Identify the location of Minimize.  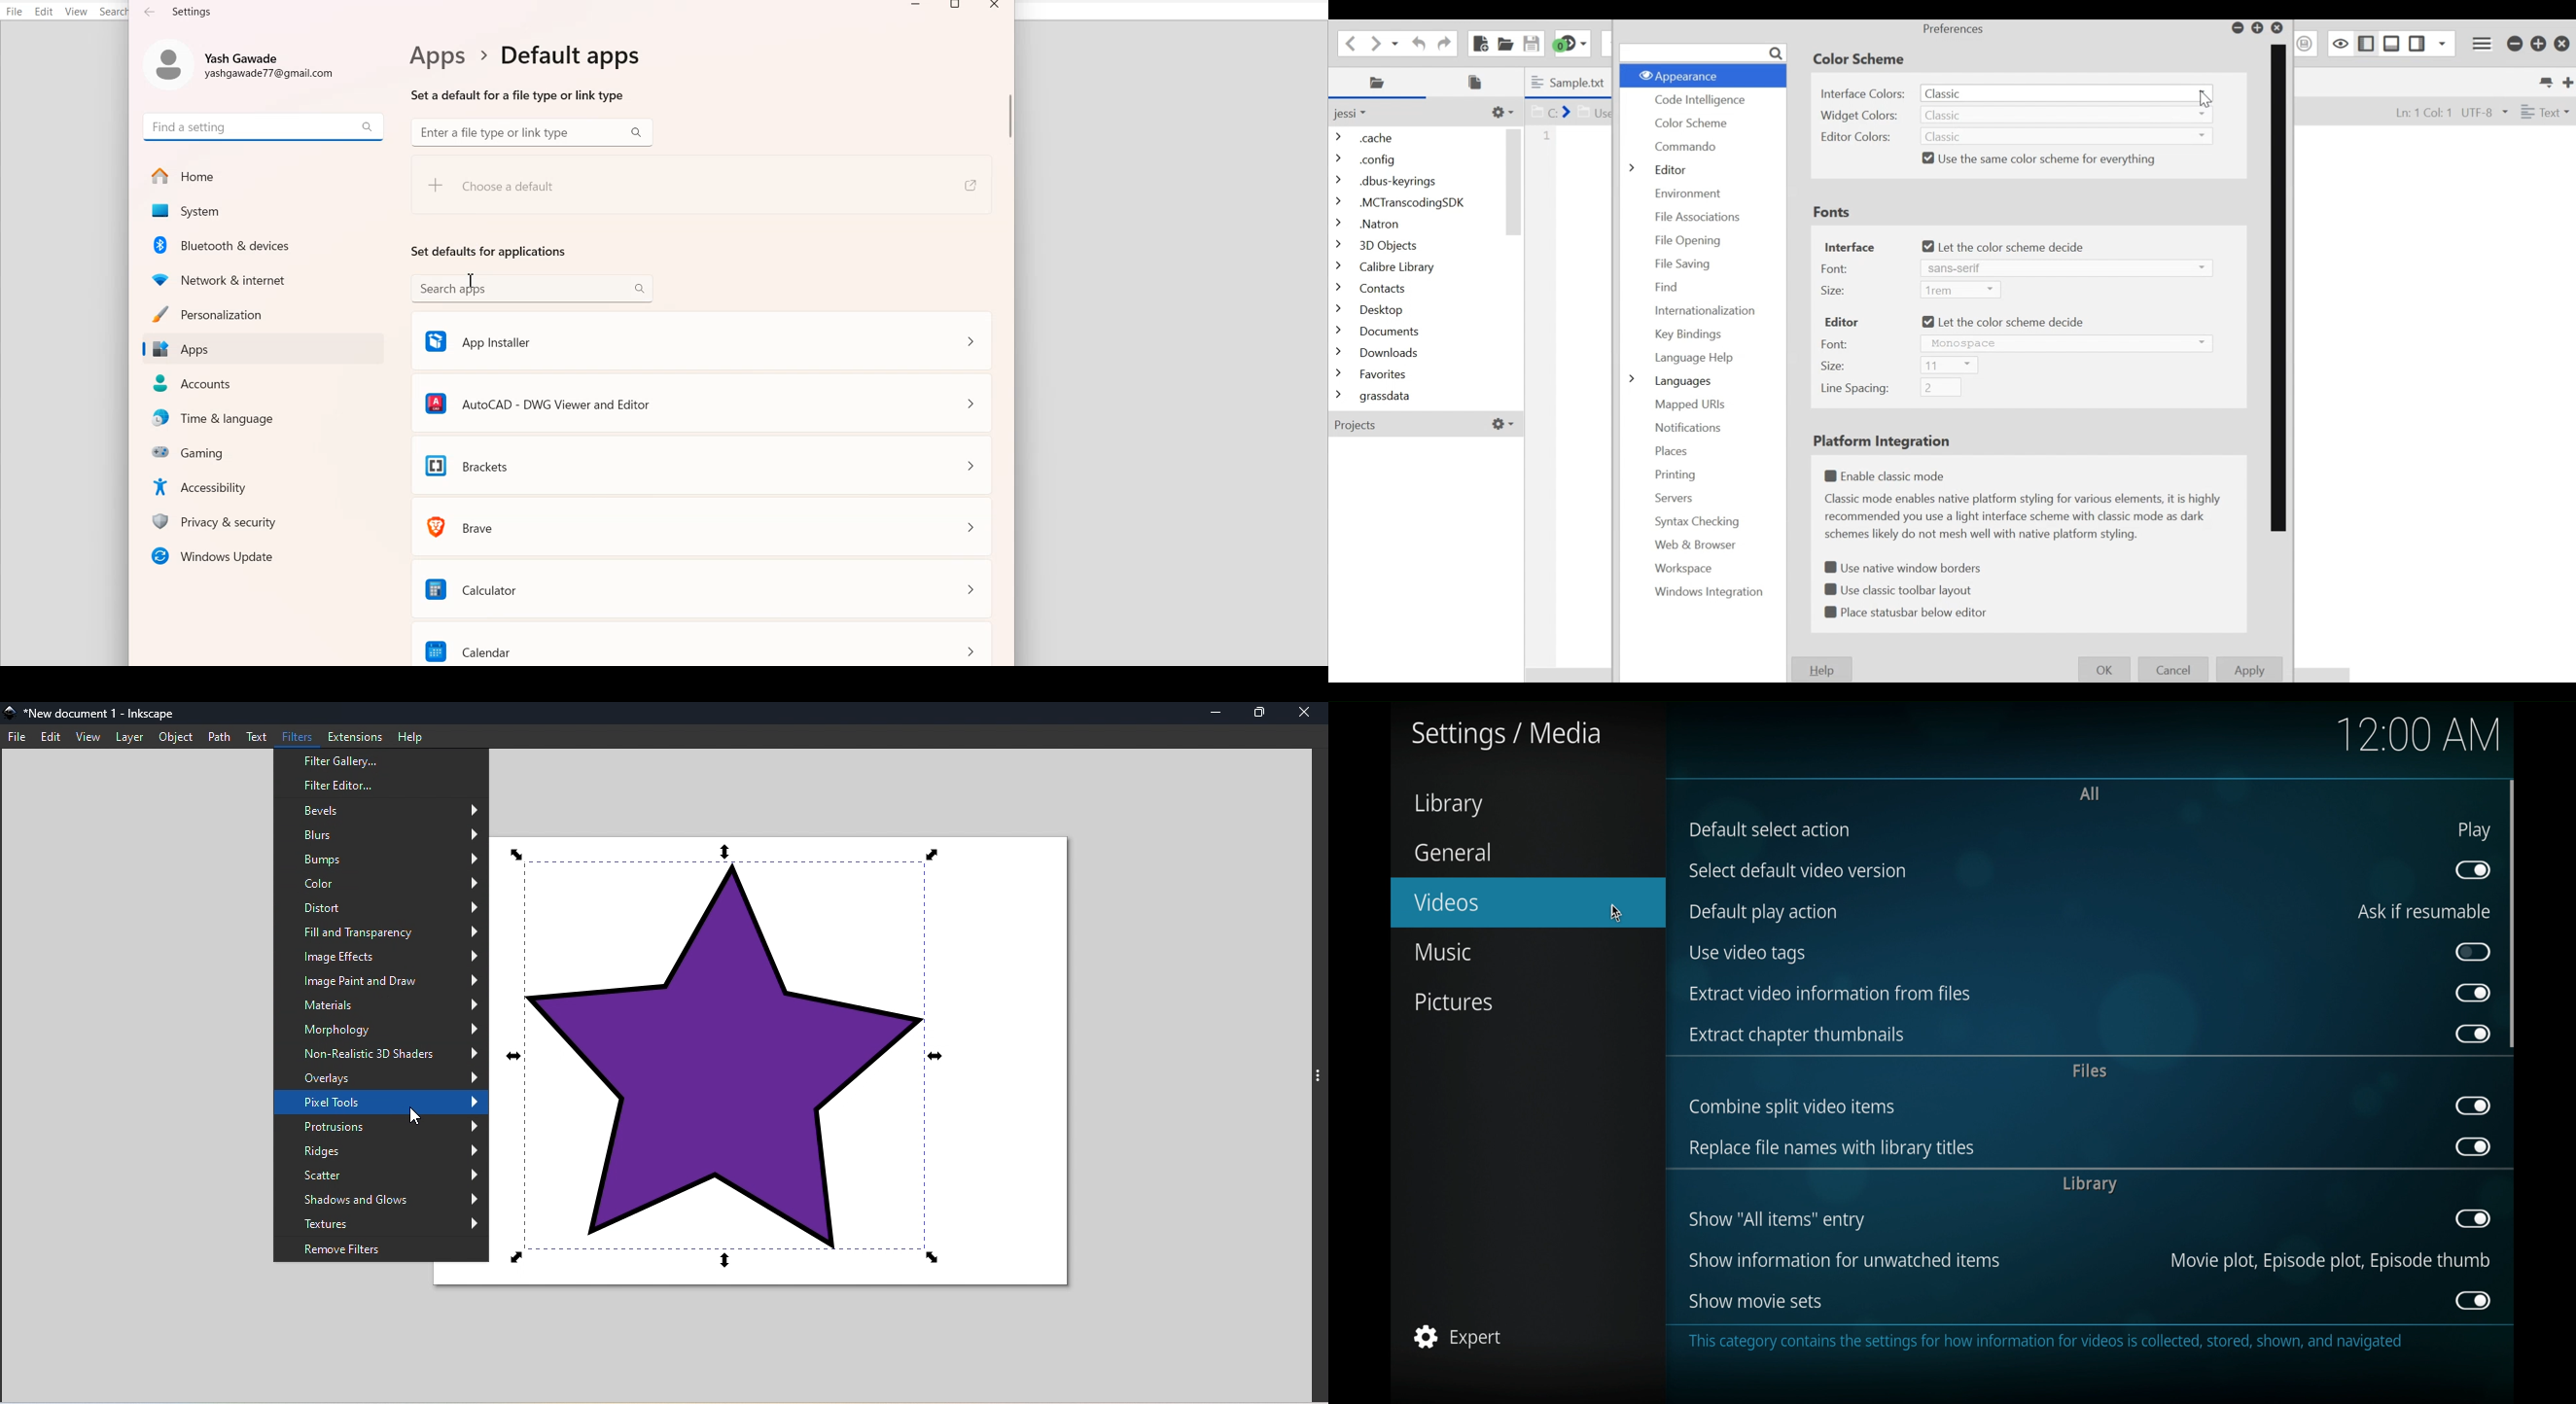
(1214, 713).